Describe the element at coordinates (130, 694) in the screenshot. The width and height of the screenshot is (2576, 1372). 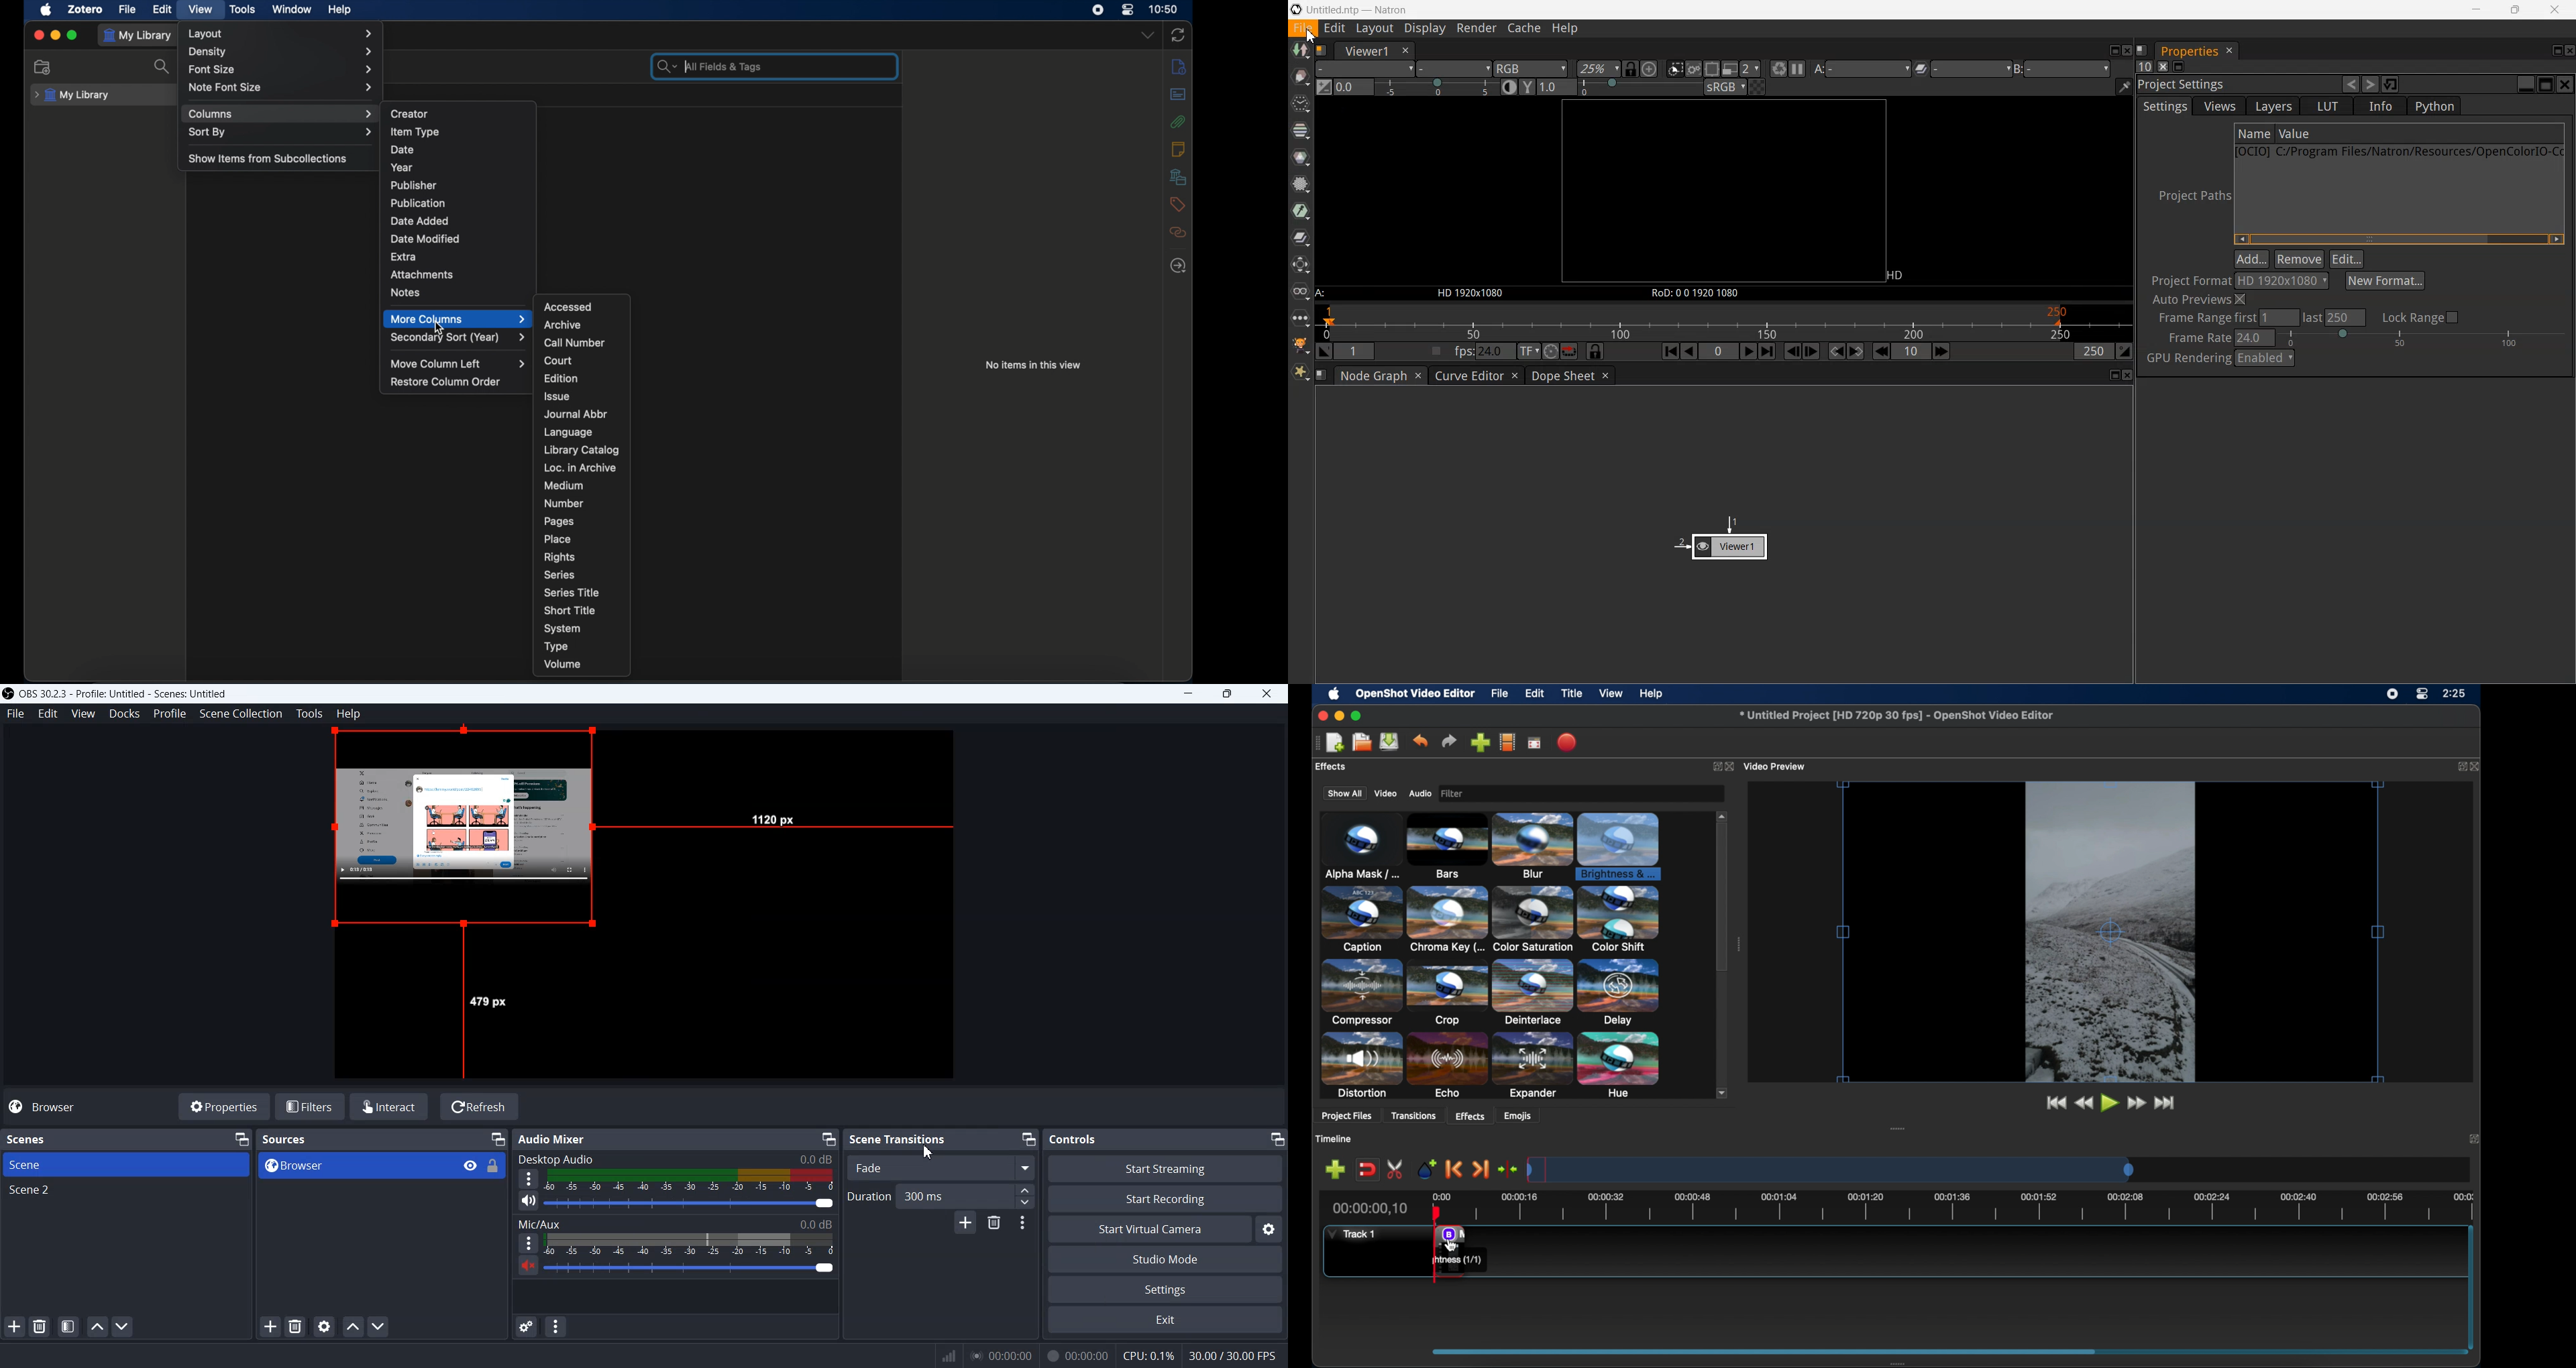
I see `& OBS 30.2.3 - Profile: Untitled - Scenes: Untitled` at that location.